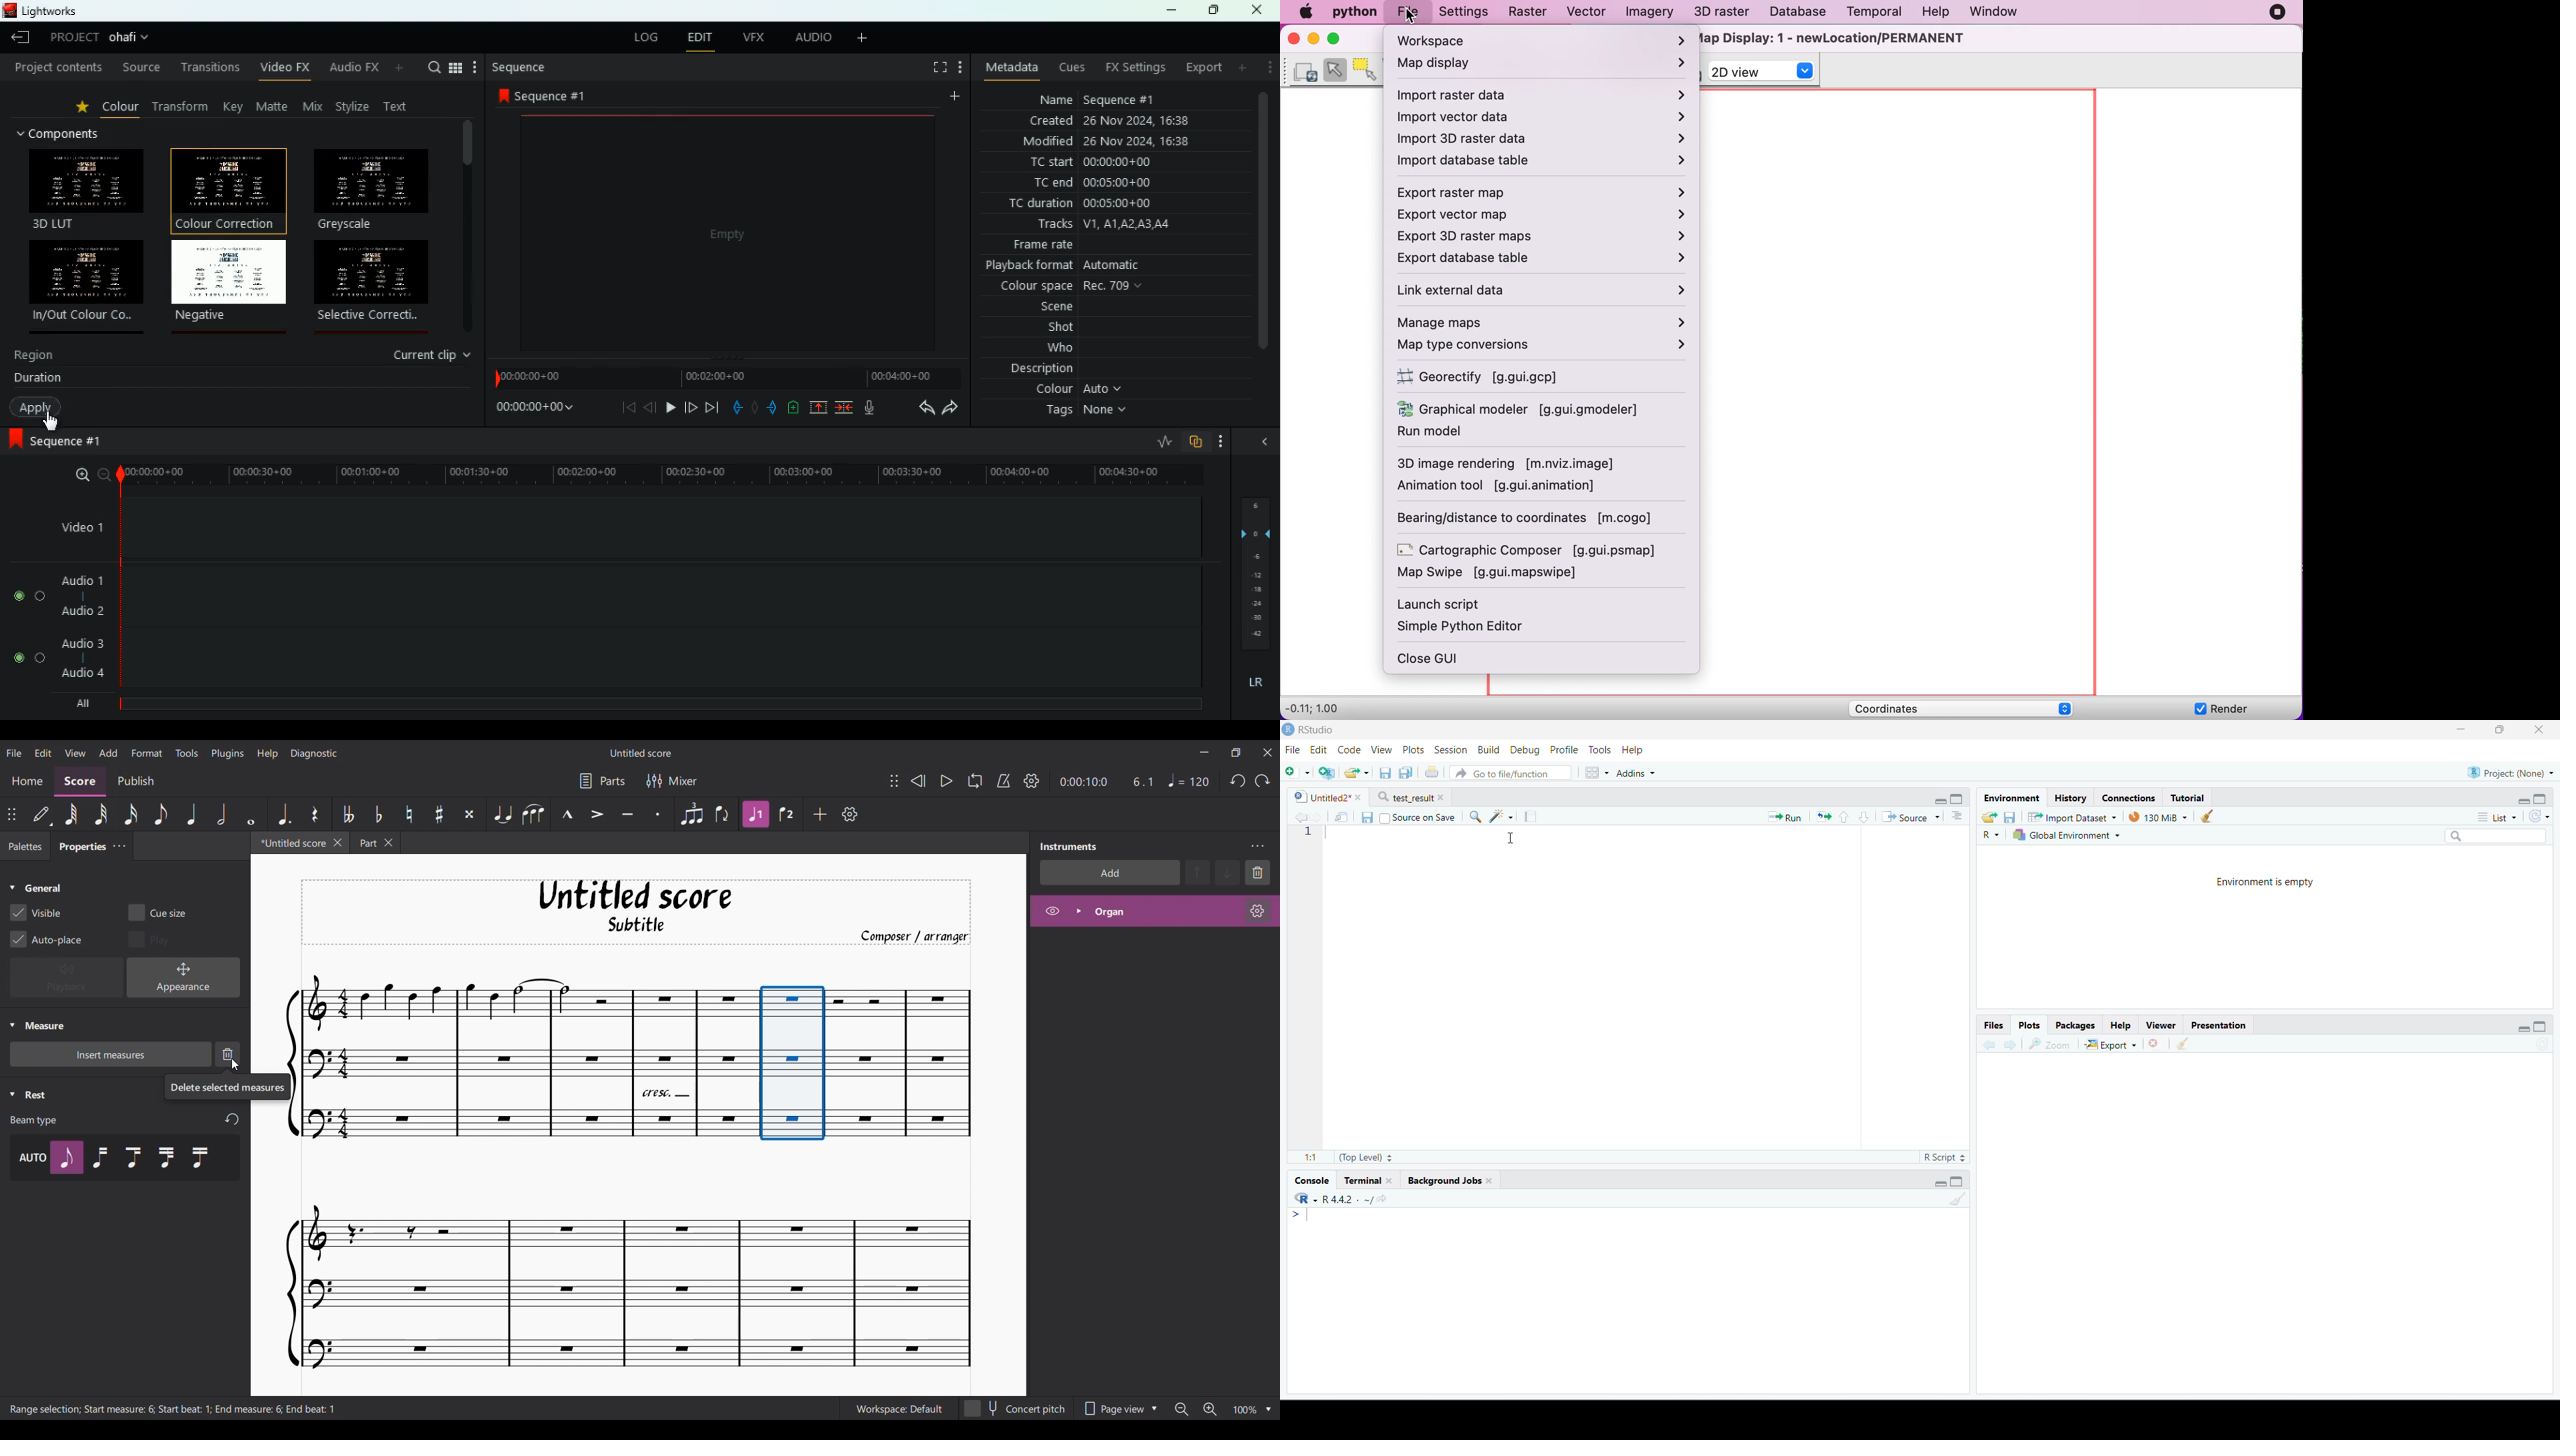  What do you see at coordinates (372, 282) in the screenshot?
I see `Selective corrrection` at bounding box center [372, 282].